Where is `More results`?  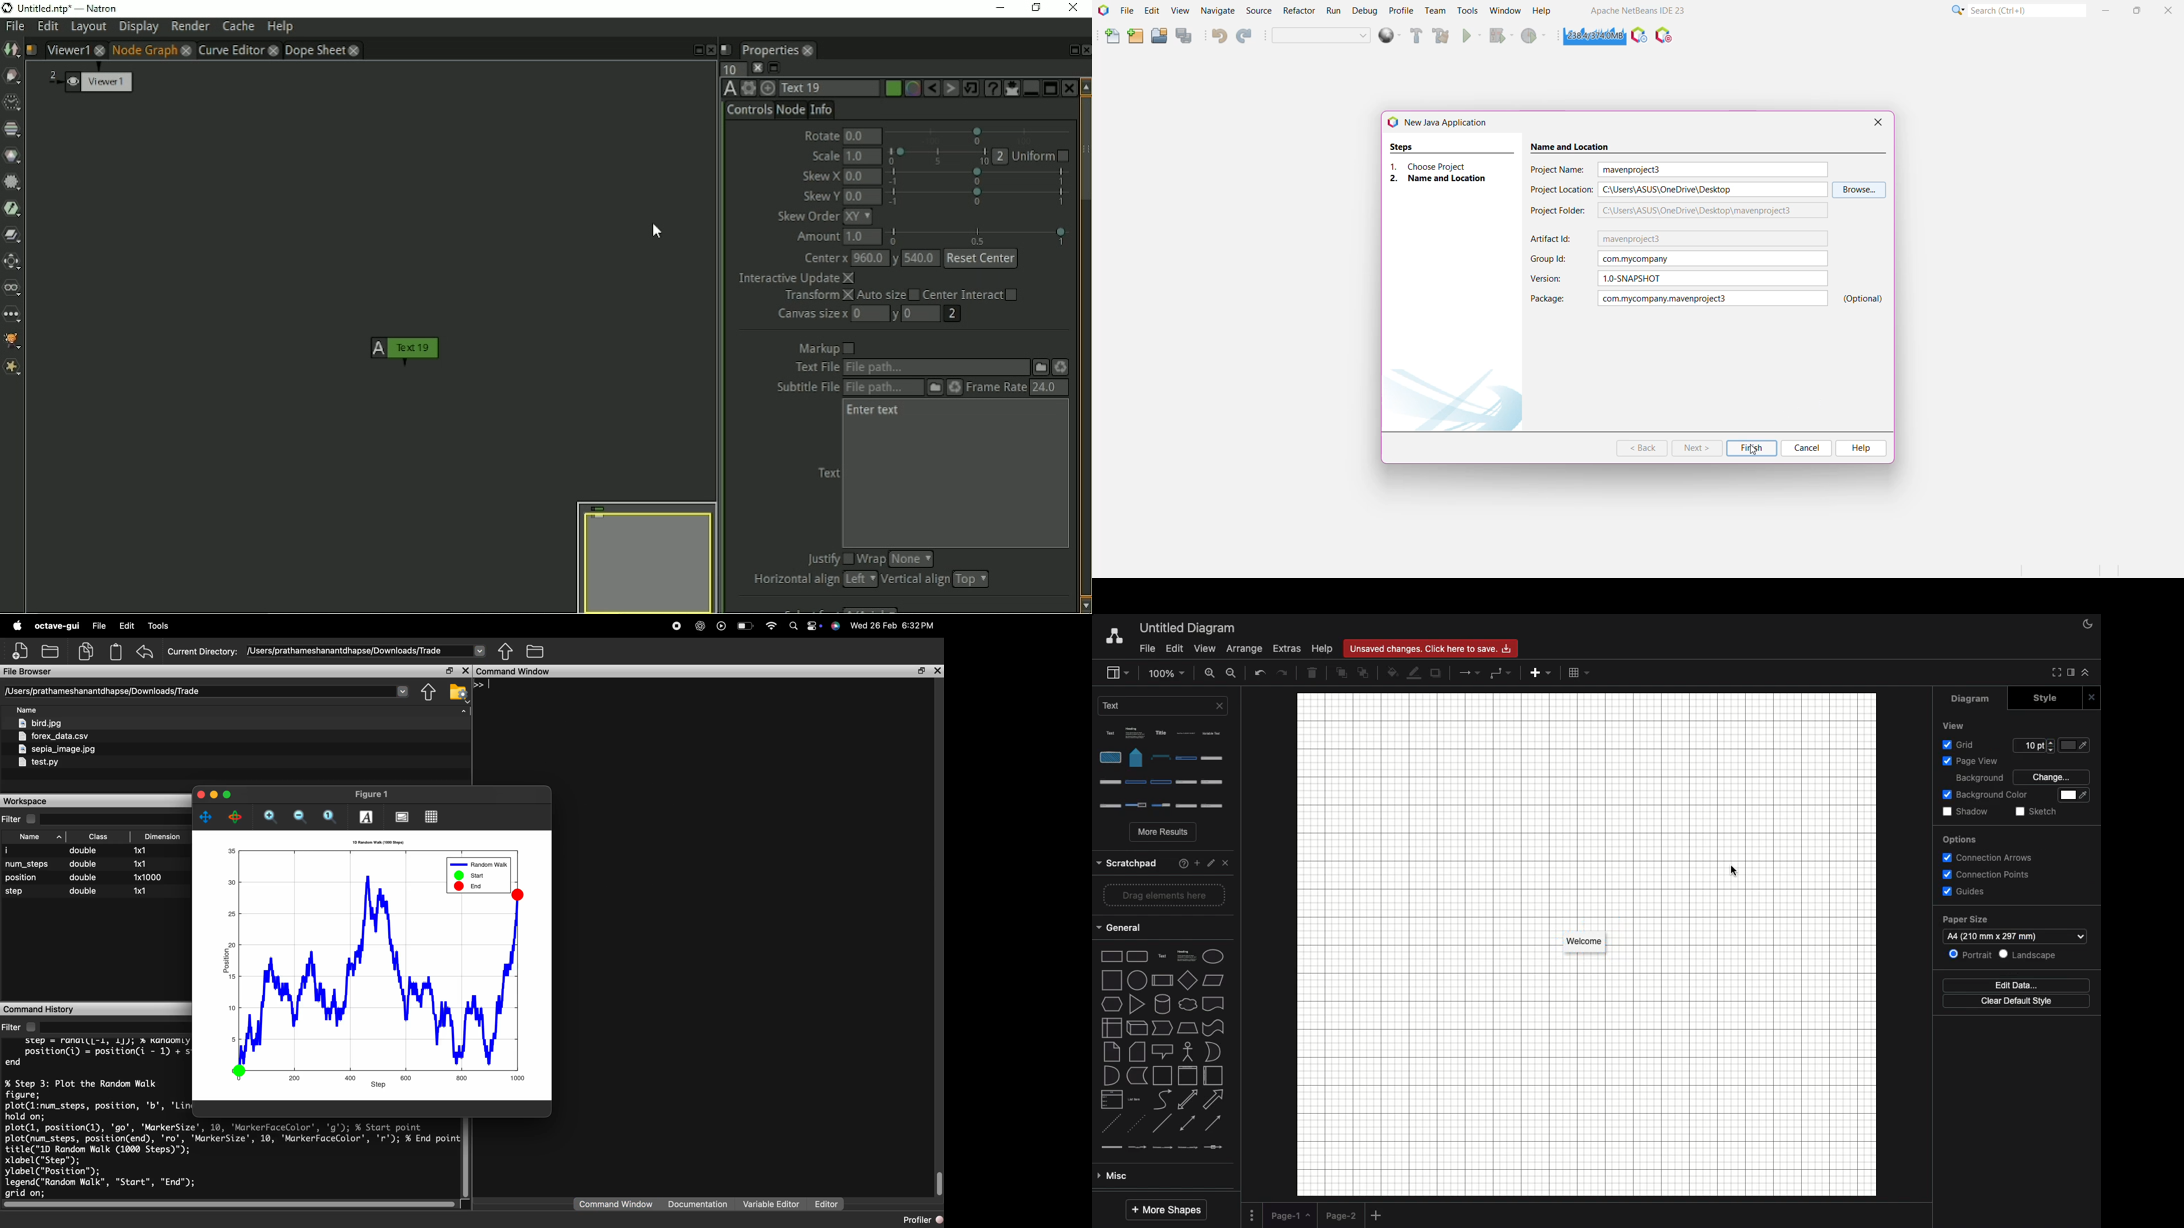
More results is located at coordinates (1164, 833).